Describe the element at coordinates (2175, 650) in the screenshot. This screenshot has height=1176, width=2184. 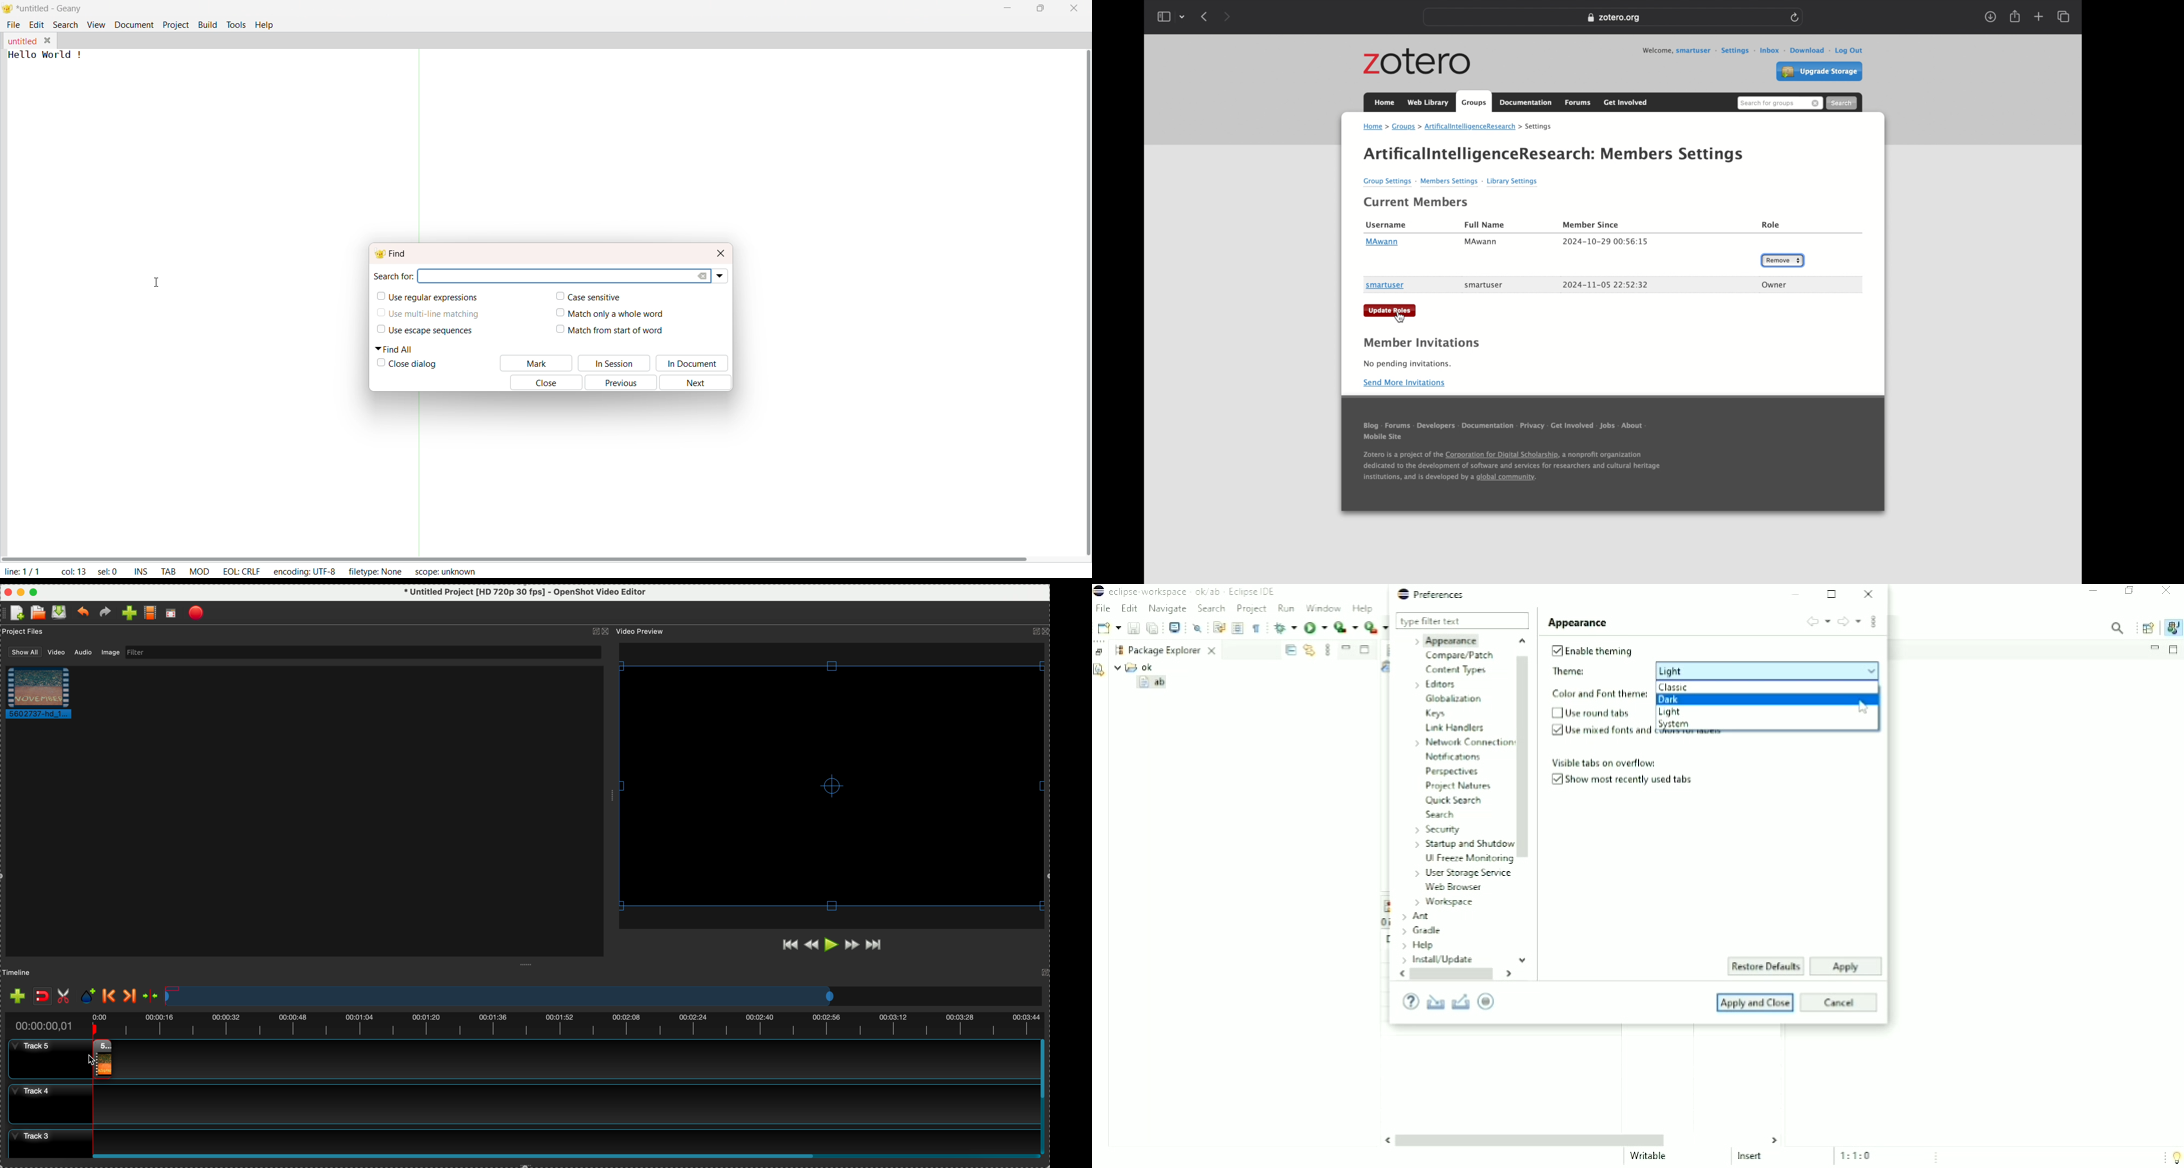
I see `Maximize` at that location.